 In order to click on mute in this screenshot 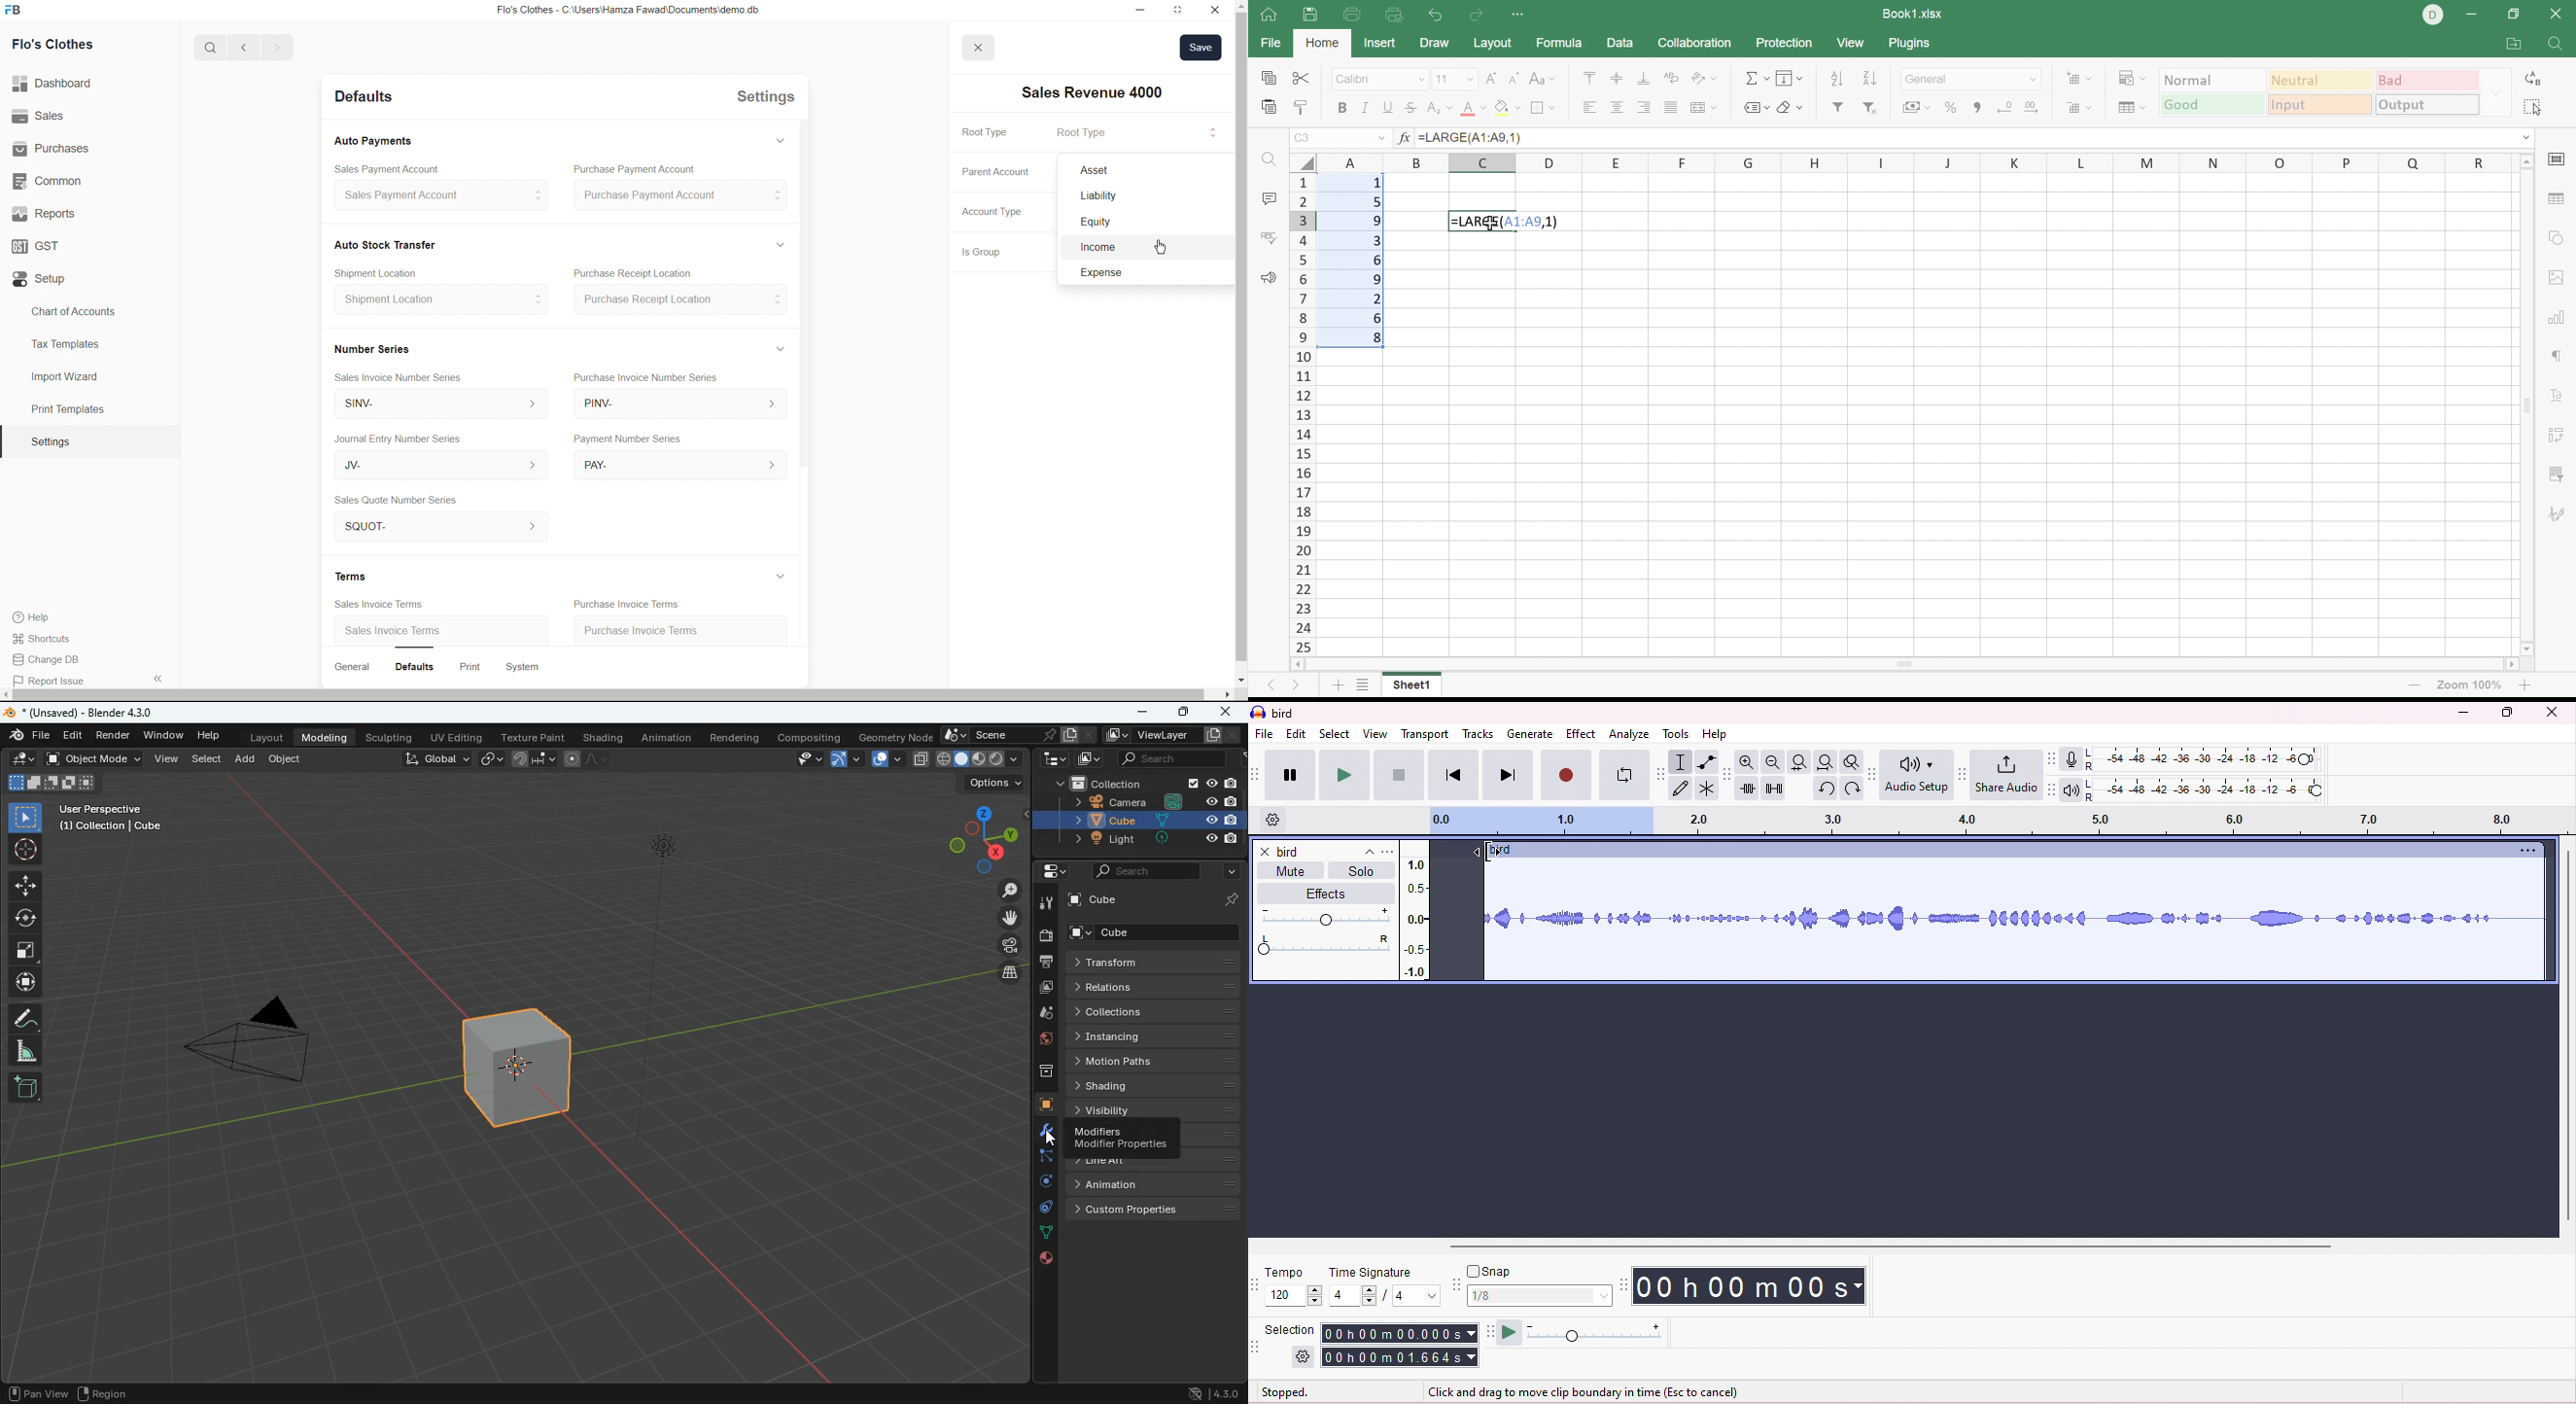, I will do `click(1291, 874)`.